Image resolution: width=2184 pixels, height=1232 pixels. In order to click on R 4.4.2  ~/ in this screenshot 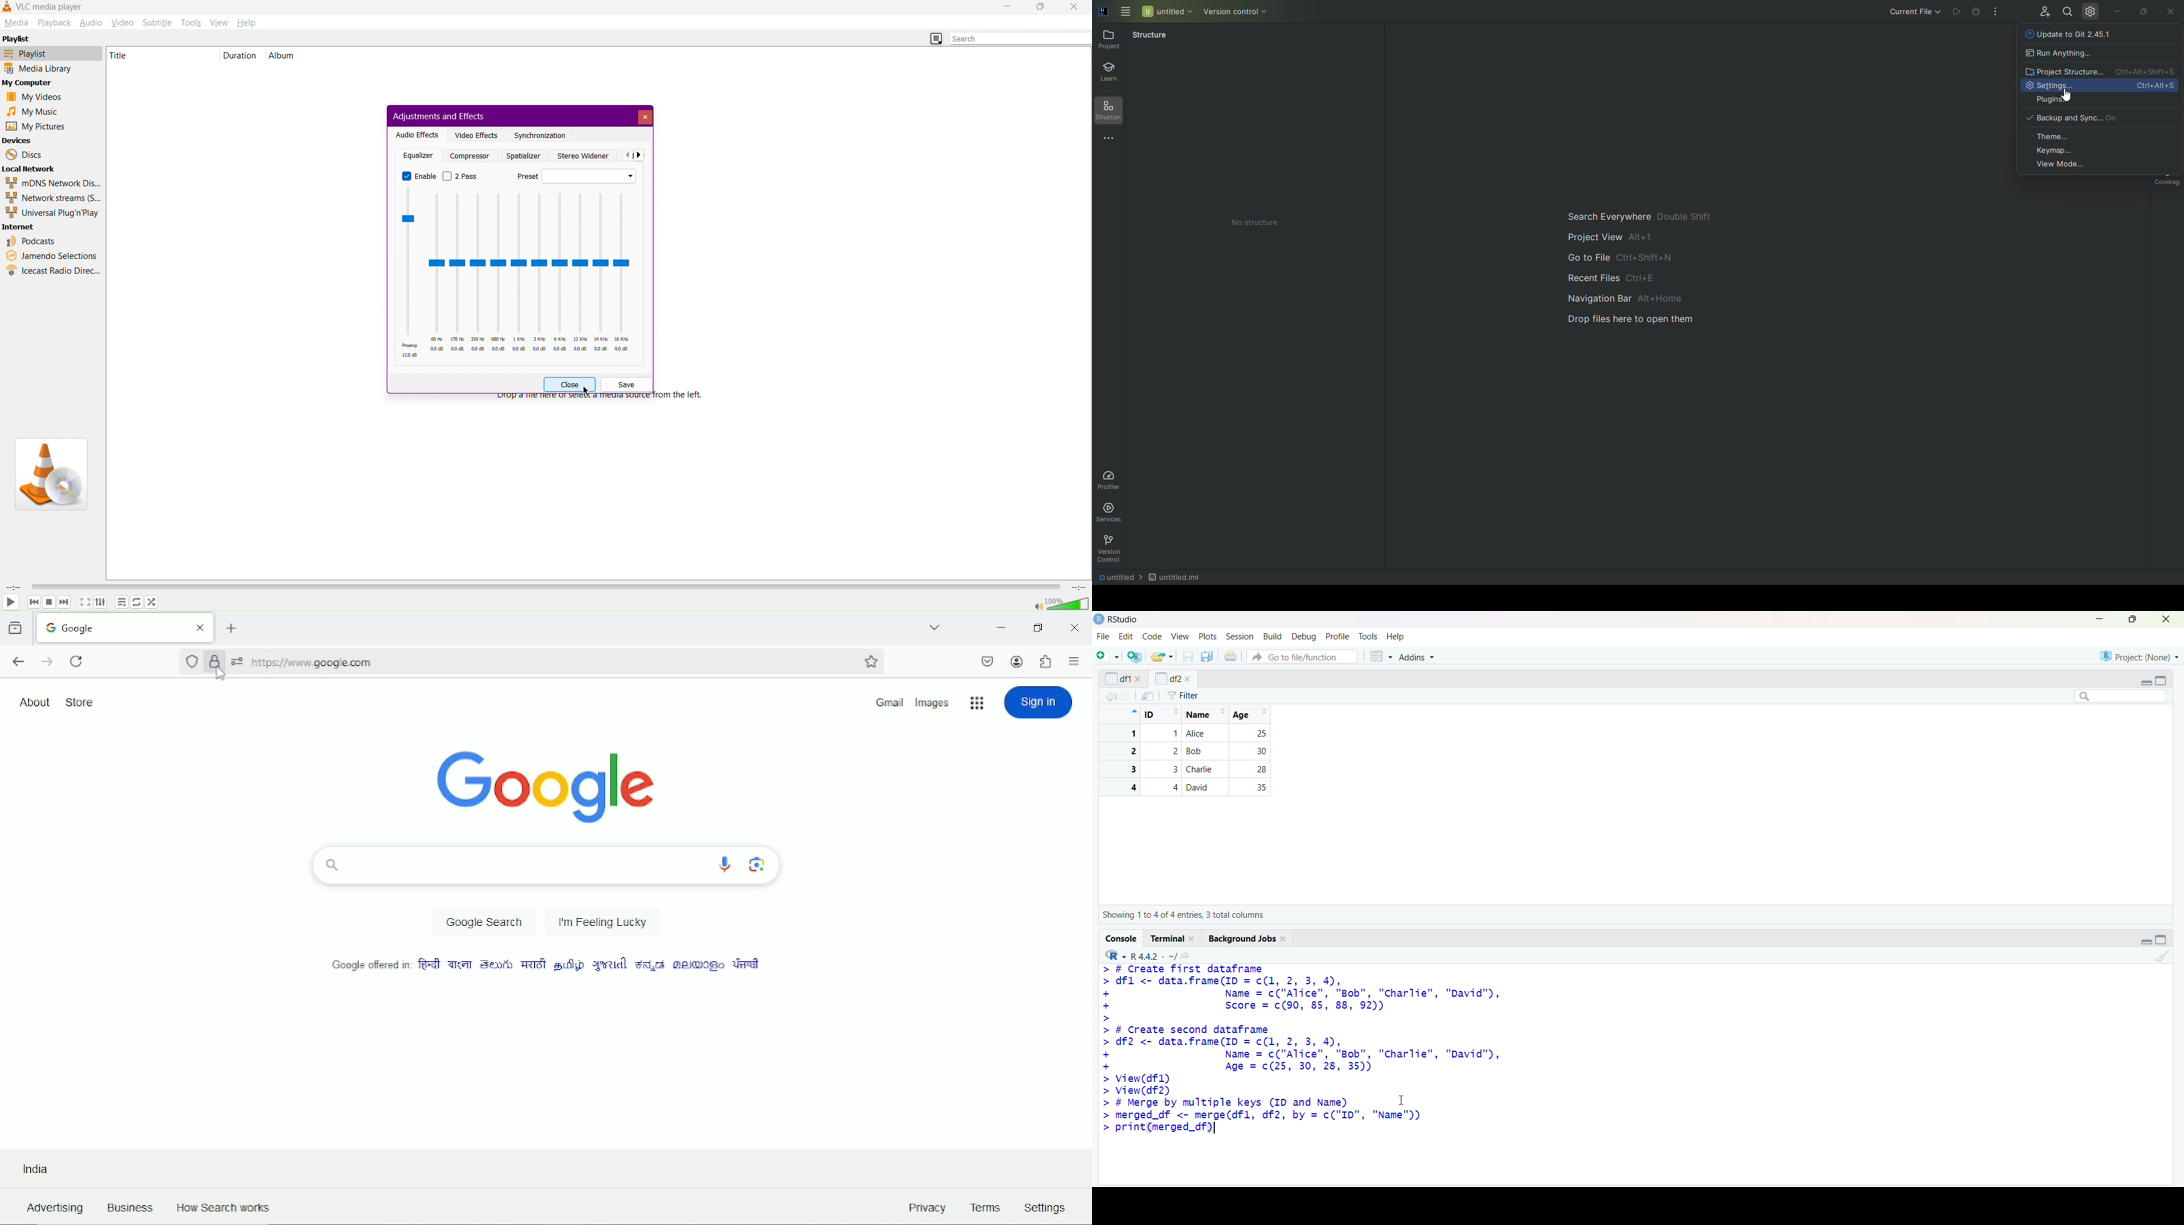, I will do `click(1153, 957)`.